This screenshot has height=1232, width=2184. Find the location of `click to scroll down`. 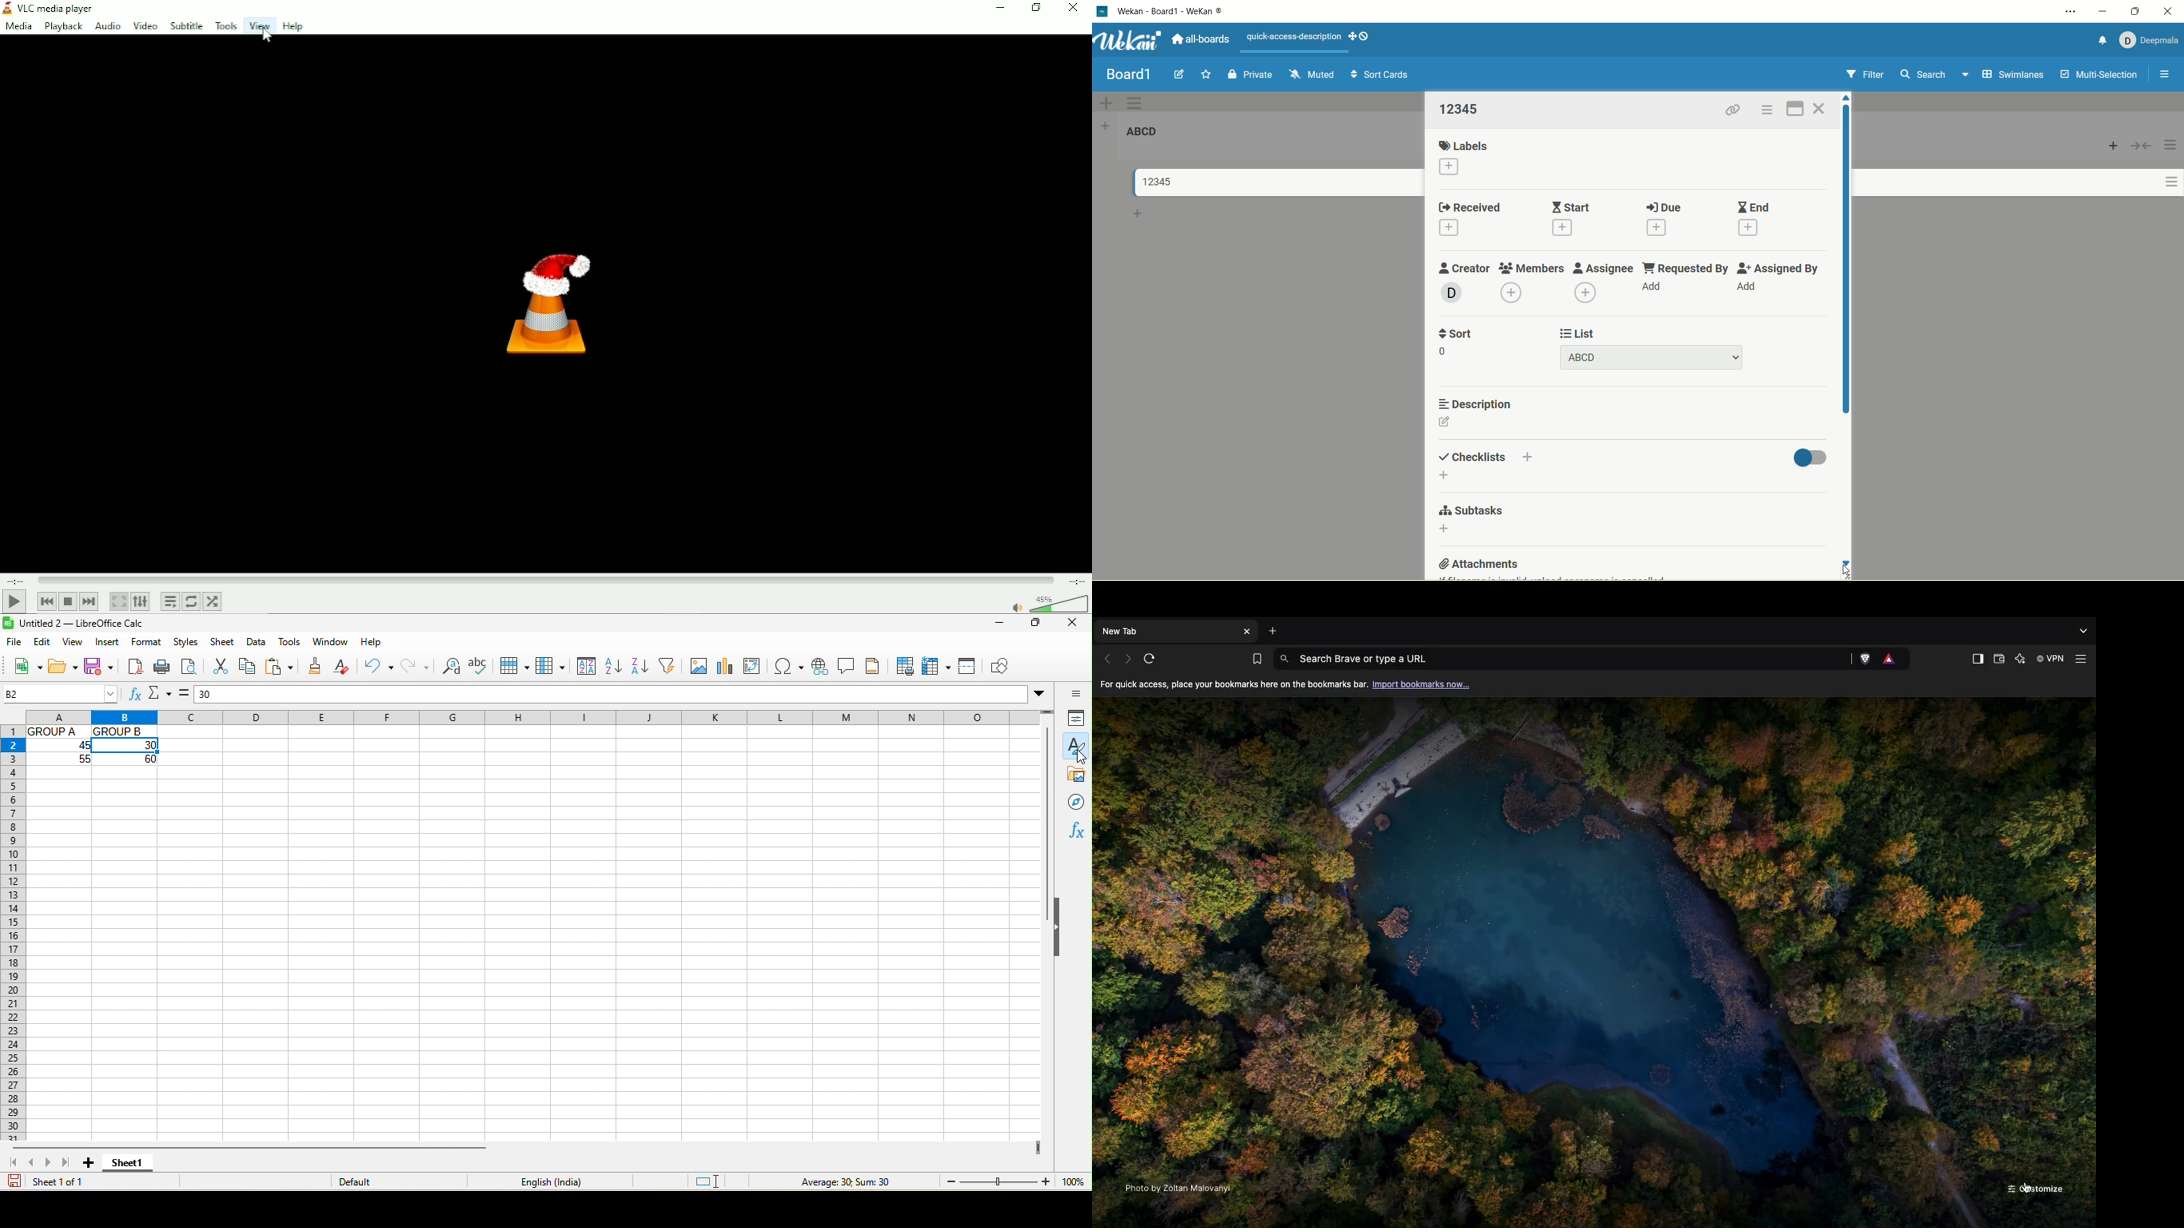

click to scroll down is located at coordinates (1847, 562).